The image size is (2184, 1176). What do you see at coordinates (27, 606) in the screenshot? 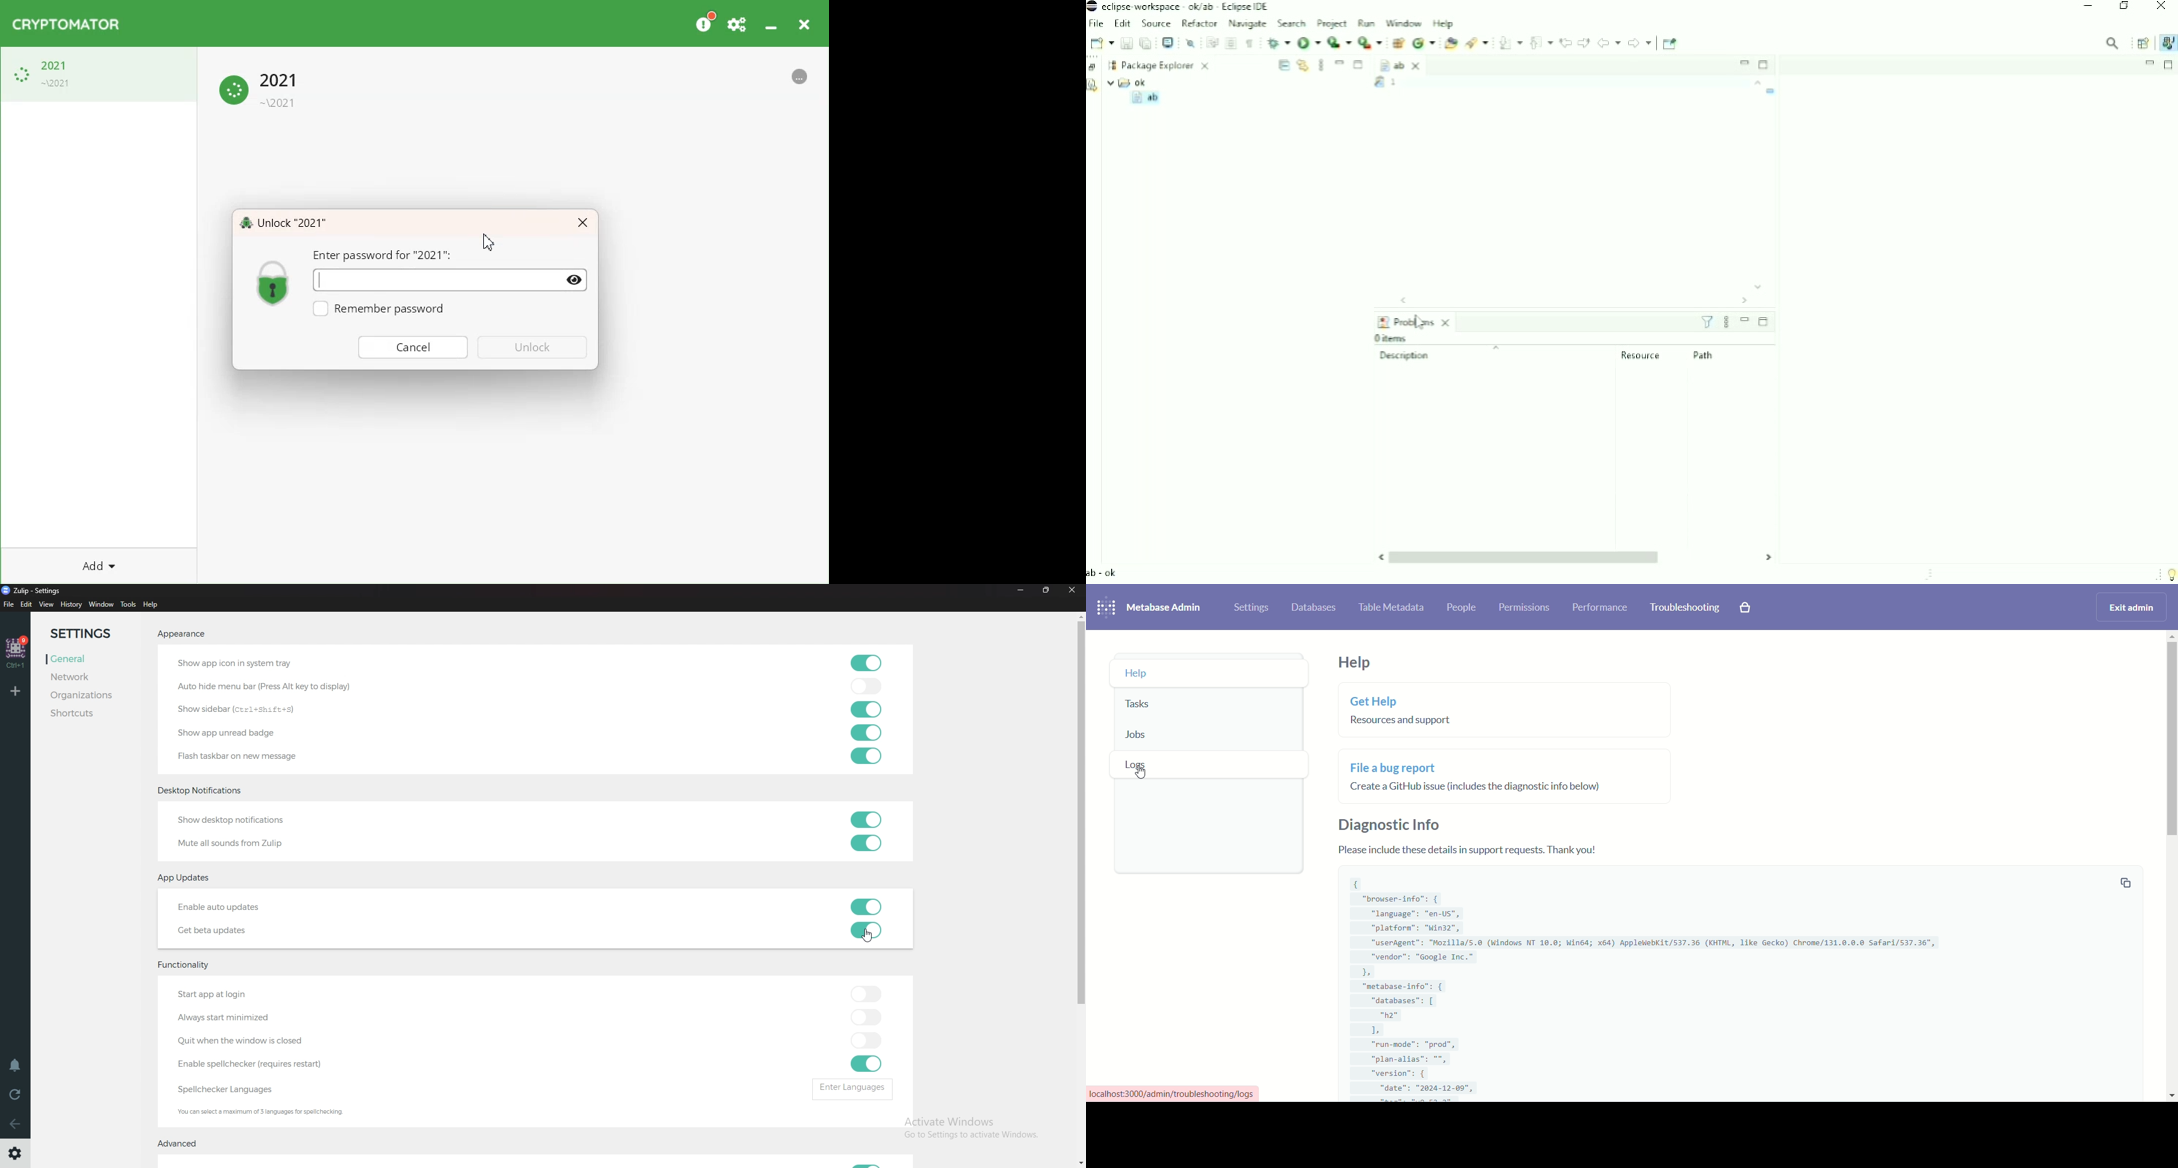
I see `Edit` at bounding box center [27, 606].